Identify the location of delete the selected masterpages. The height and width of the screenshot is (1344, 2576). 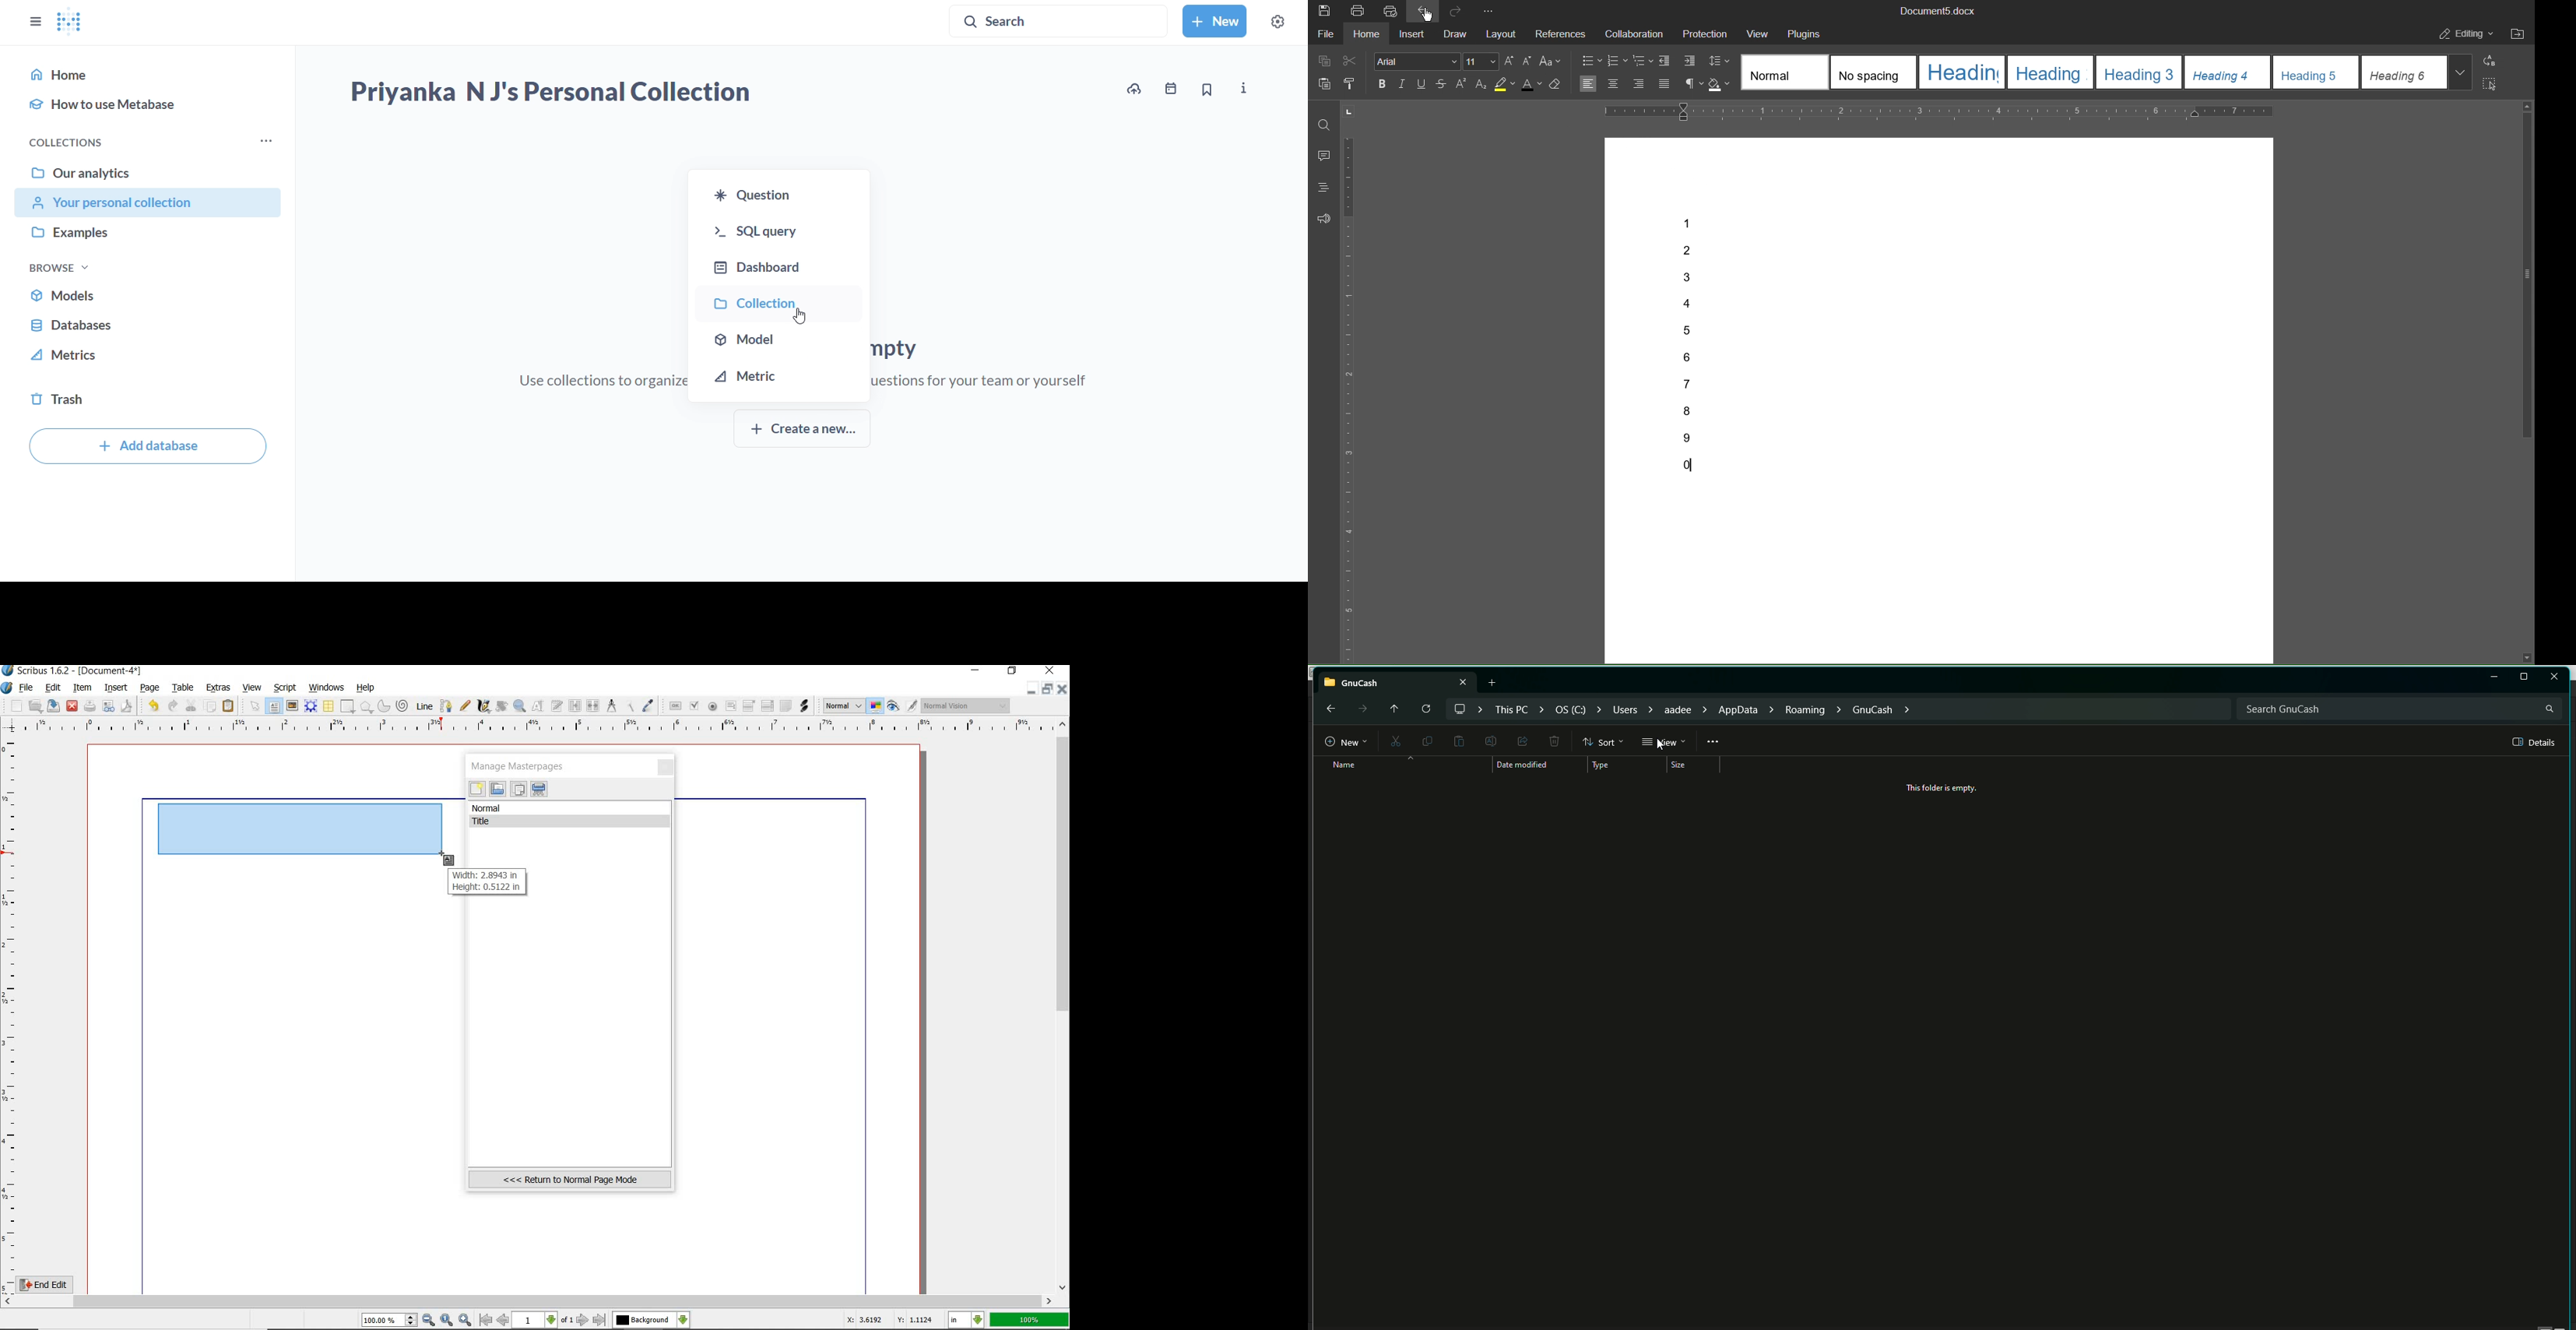
(539, 789).